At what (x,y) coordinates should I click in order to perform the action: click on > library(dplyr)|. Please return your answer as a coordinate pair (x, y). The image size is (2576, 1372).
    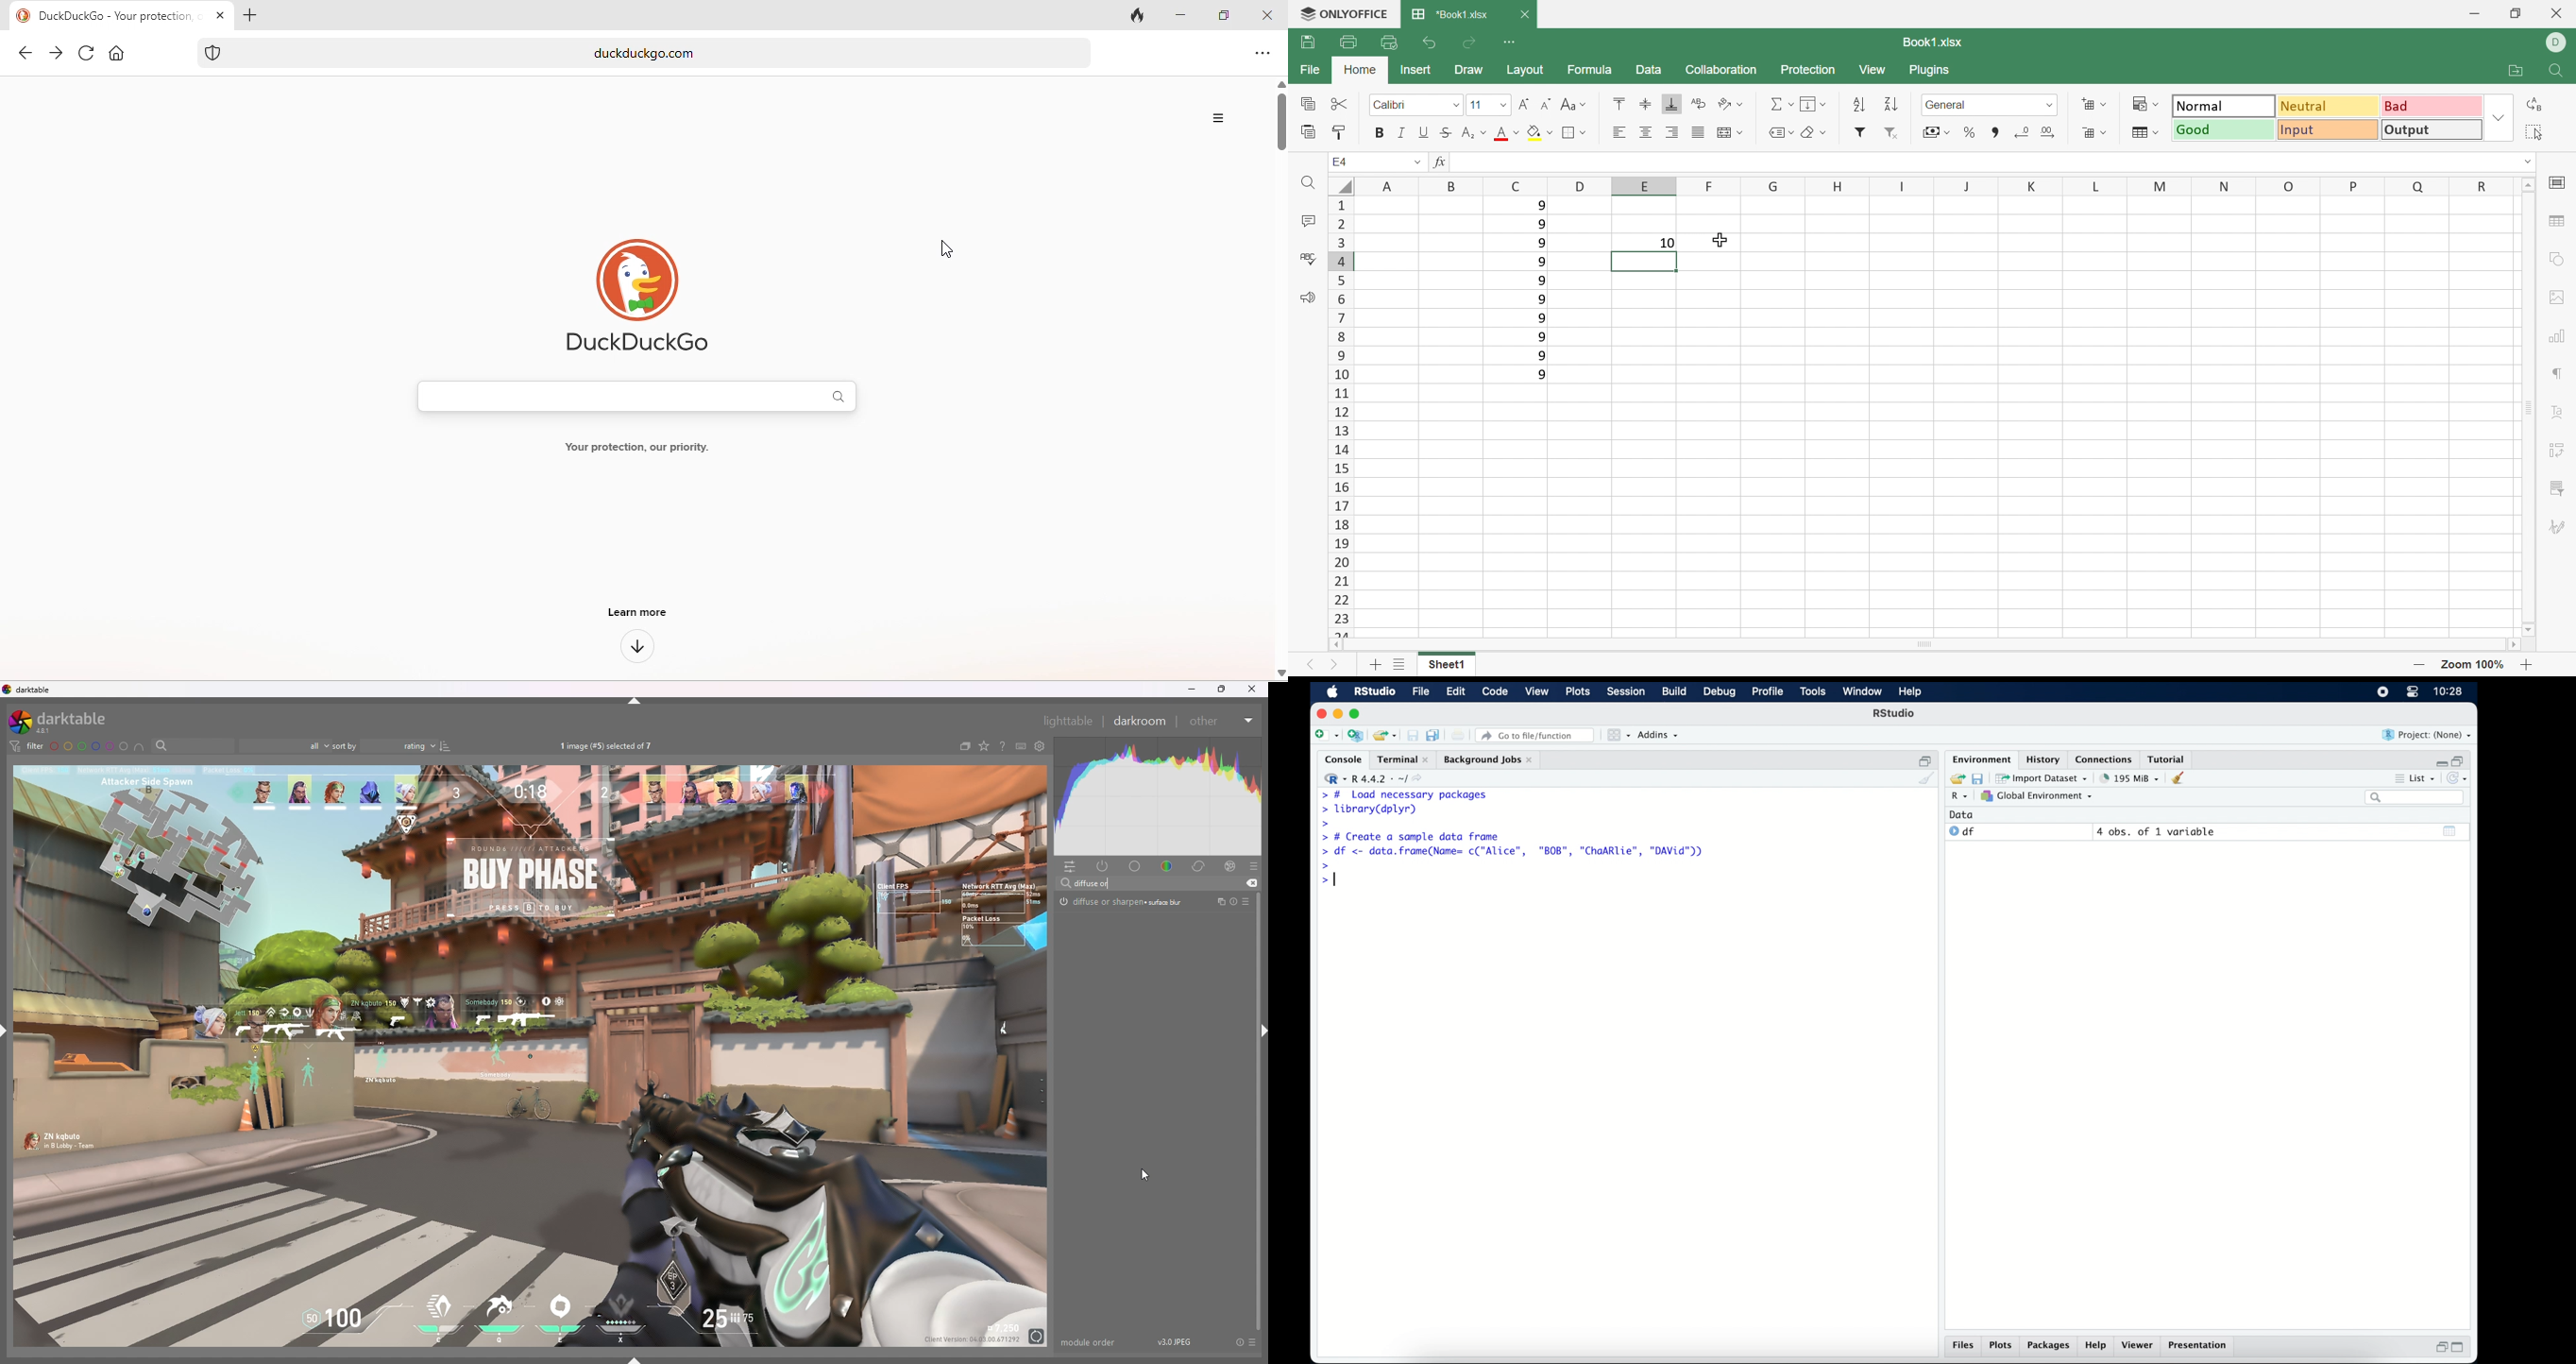
    Looking at the image, I should click on (1372, 810).